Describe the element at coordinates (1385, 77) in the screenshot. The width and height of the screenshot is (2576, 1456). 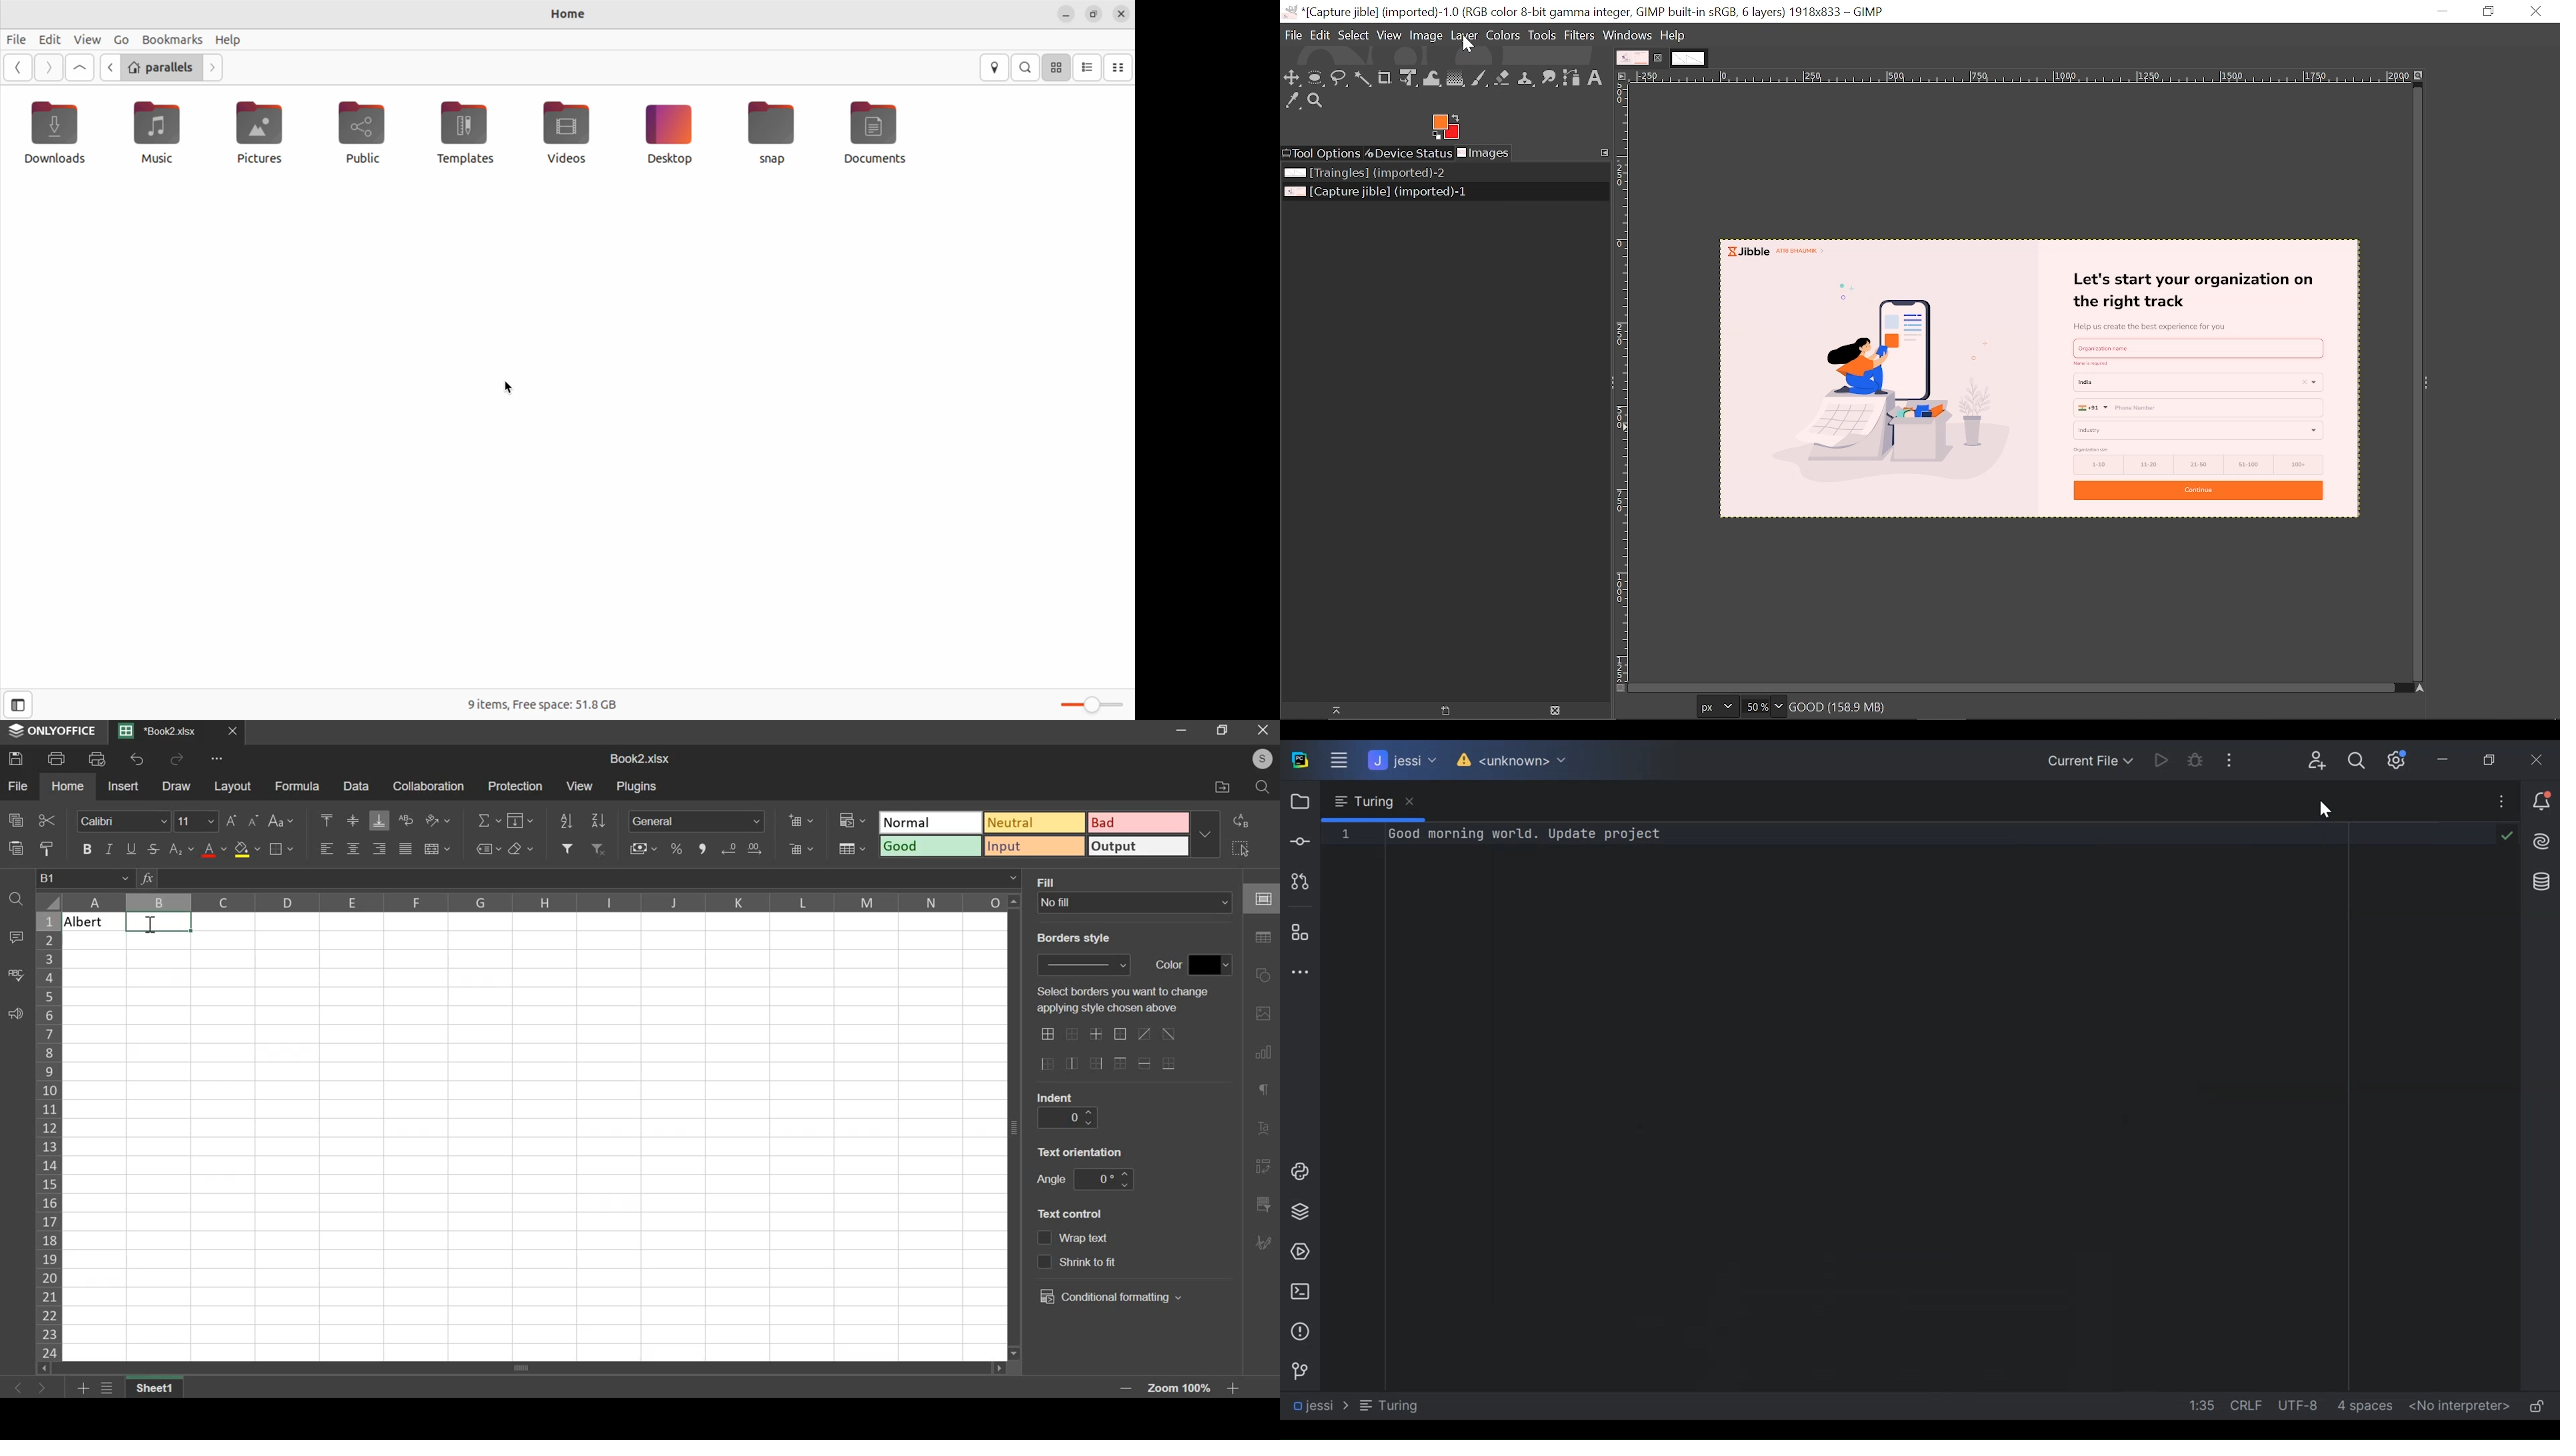
I see `Crop text` at that location.